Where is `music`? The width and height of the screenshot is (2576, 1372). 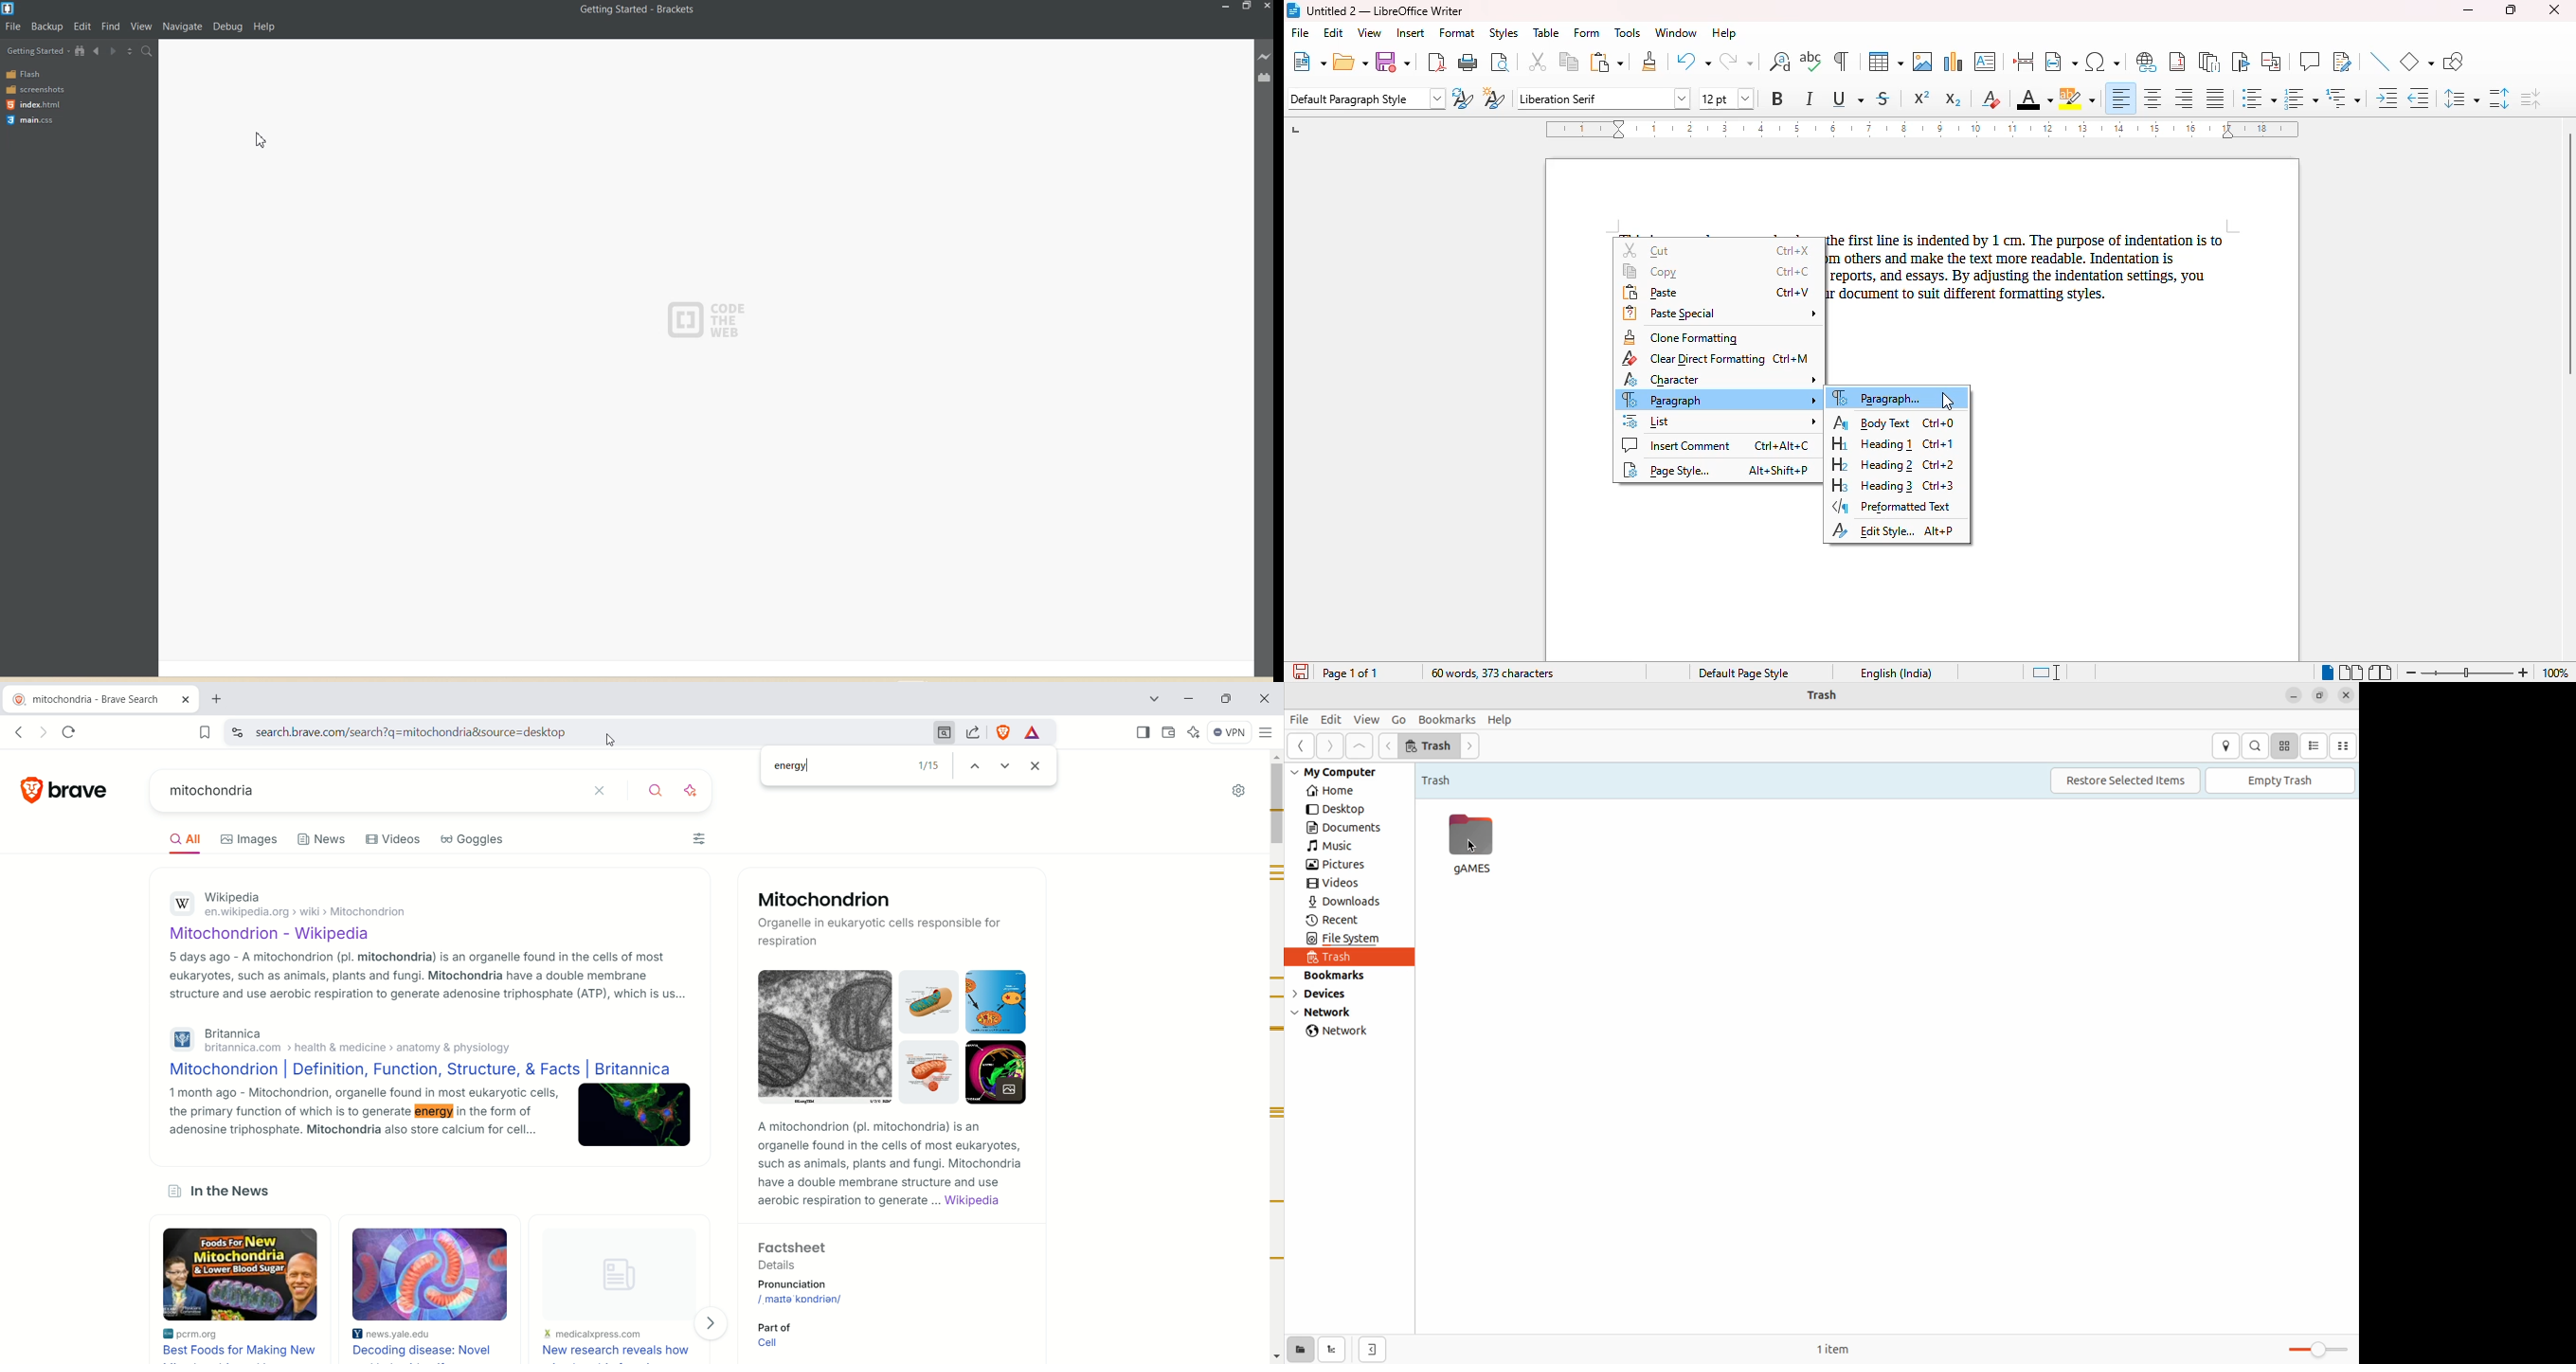
music is located at coordinates (1340, 847).